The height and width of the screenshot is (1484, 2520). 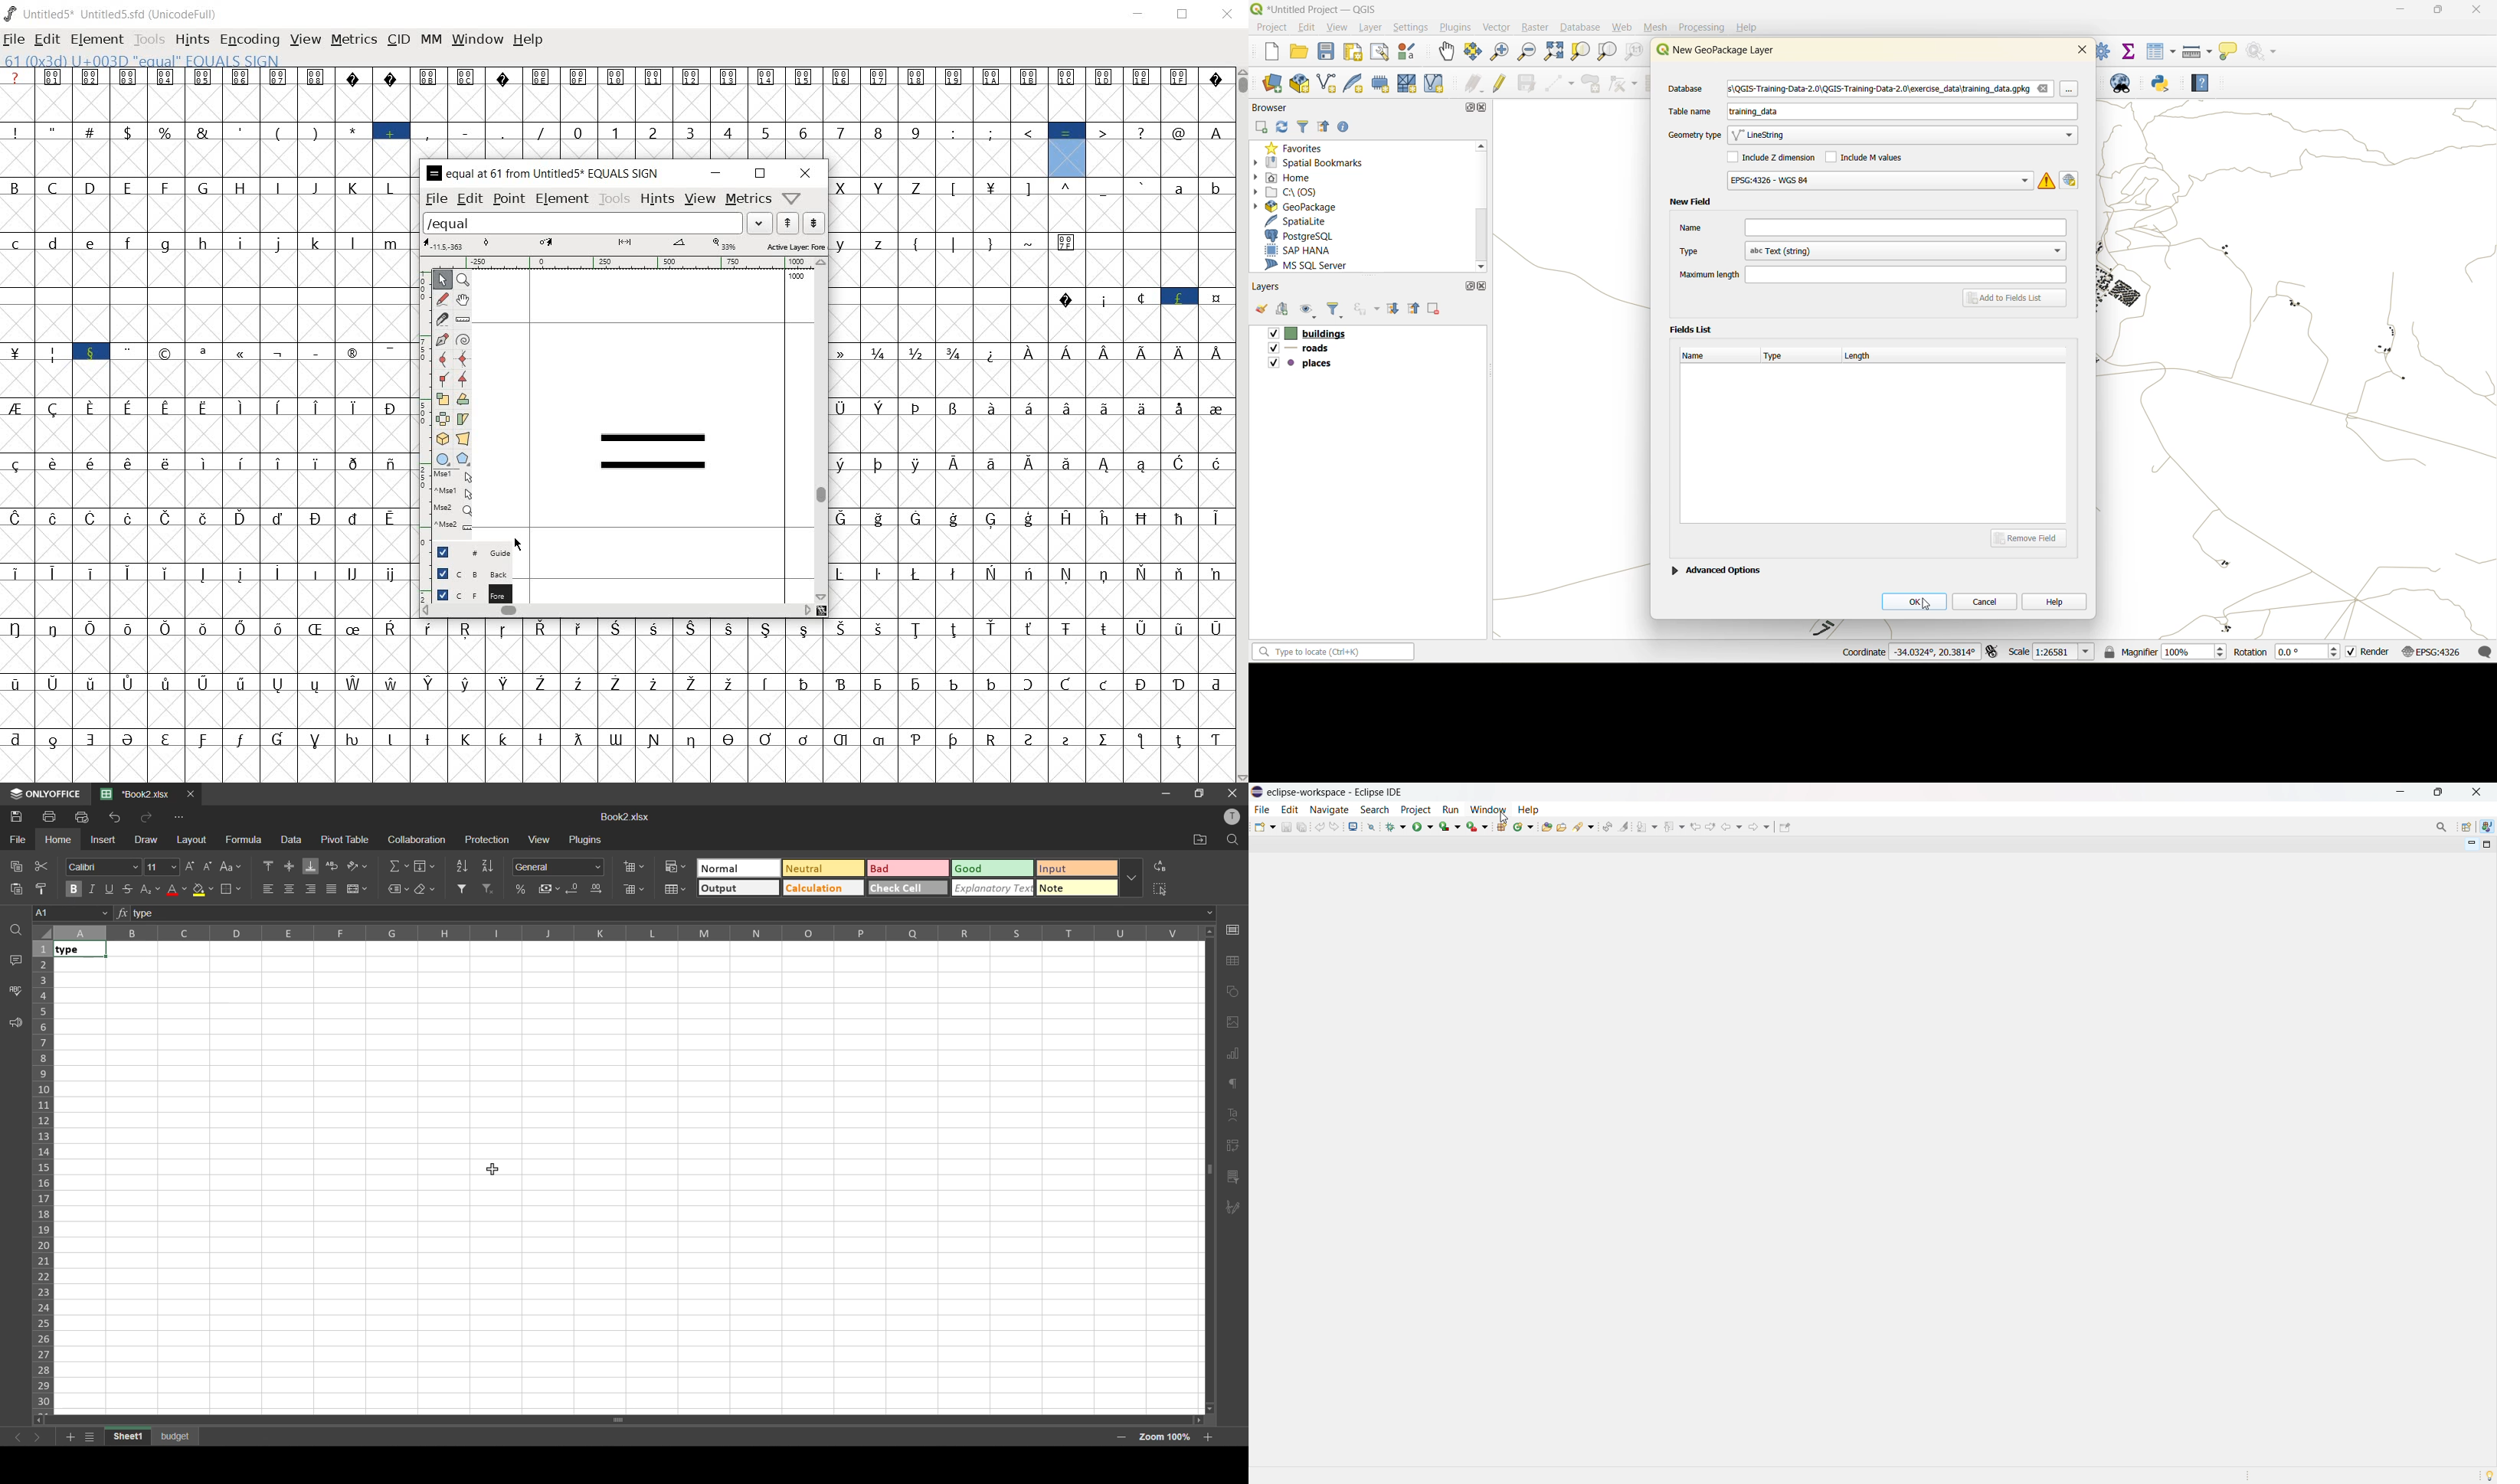 What do you see at coordinates (425, 890) in the screenshot?
I see `clear` at bounding box center [425, 890].